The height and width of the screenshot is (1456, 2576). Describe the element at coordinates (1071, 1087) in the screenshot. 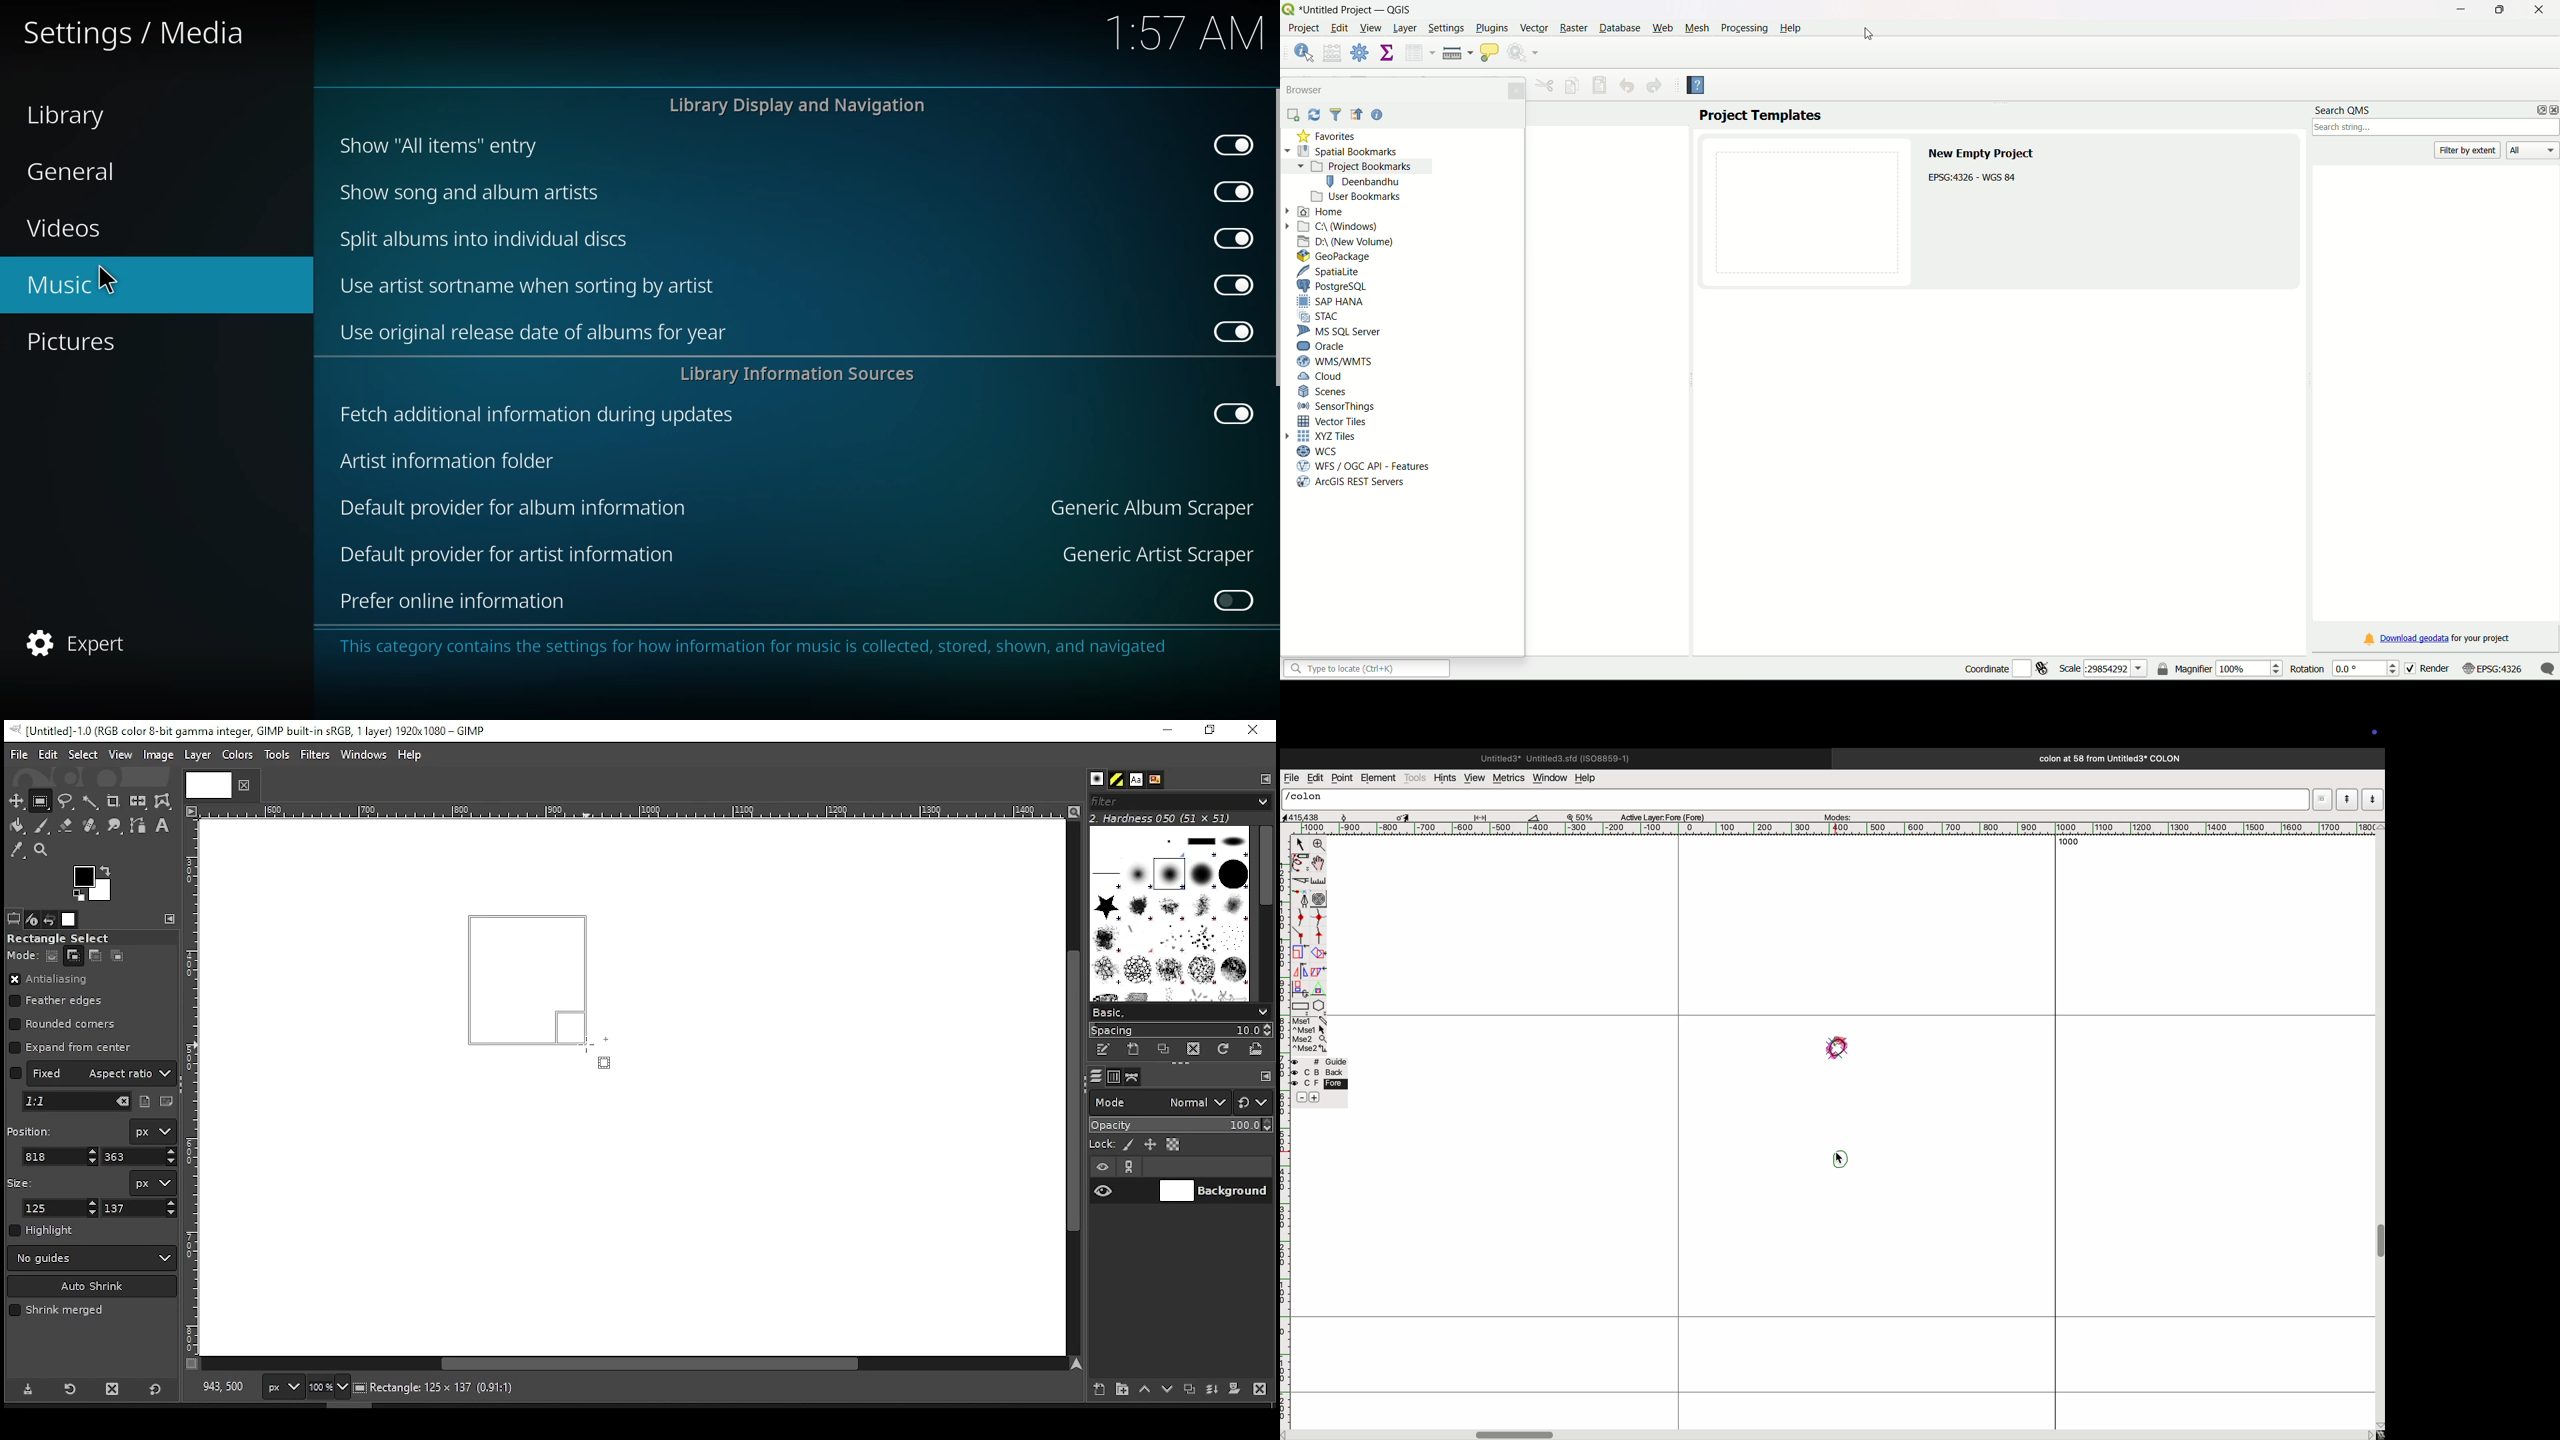

I see `scroll bar` at that location.